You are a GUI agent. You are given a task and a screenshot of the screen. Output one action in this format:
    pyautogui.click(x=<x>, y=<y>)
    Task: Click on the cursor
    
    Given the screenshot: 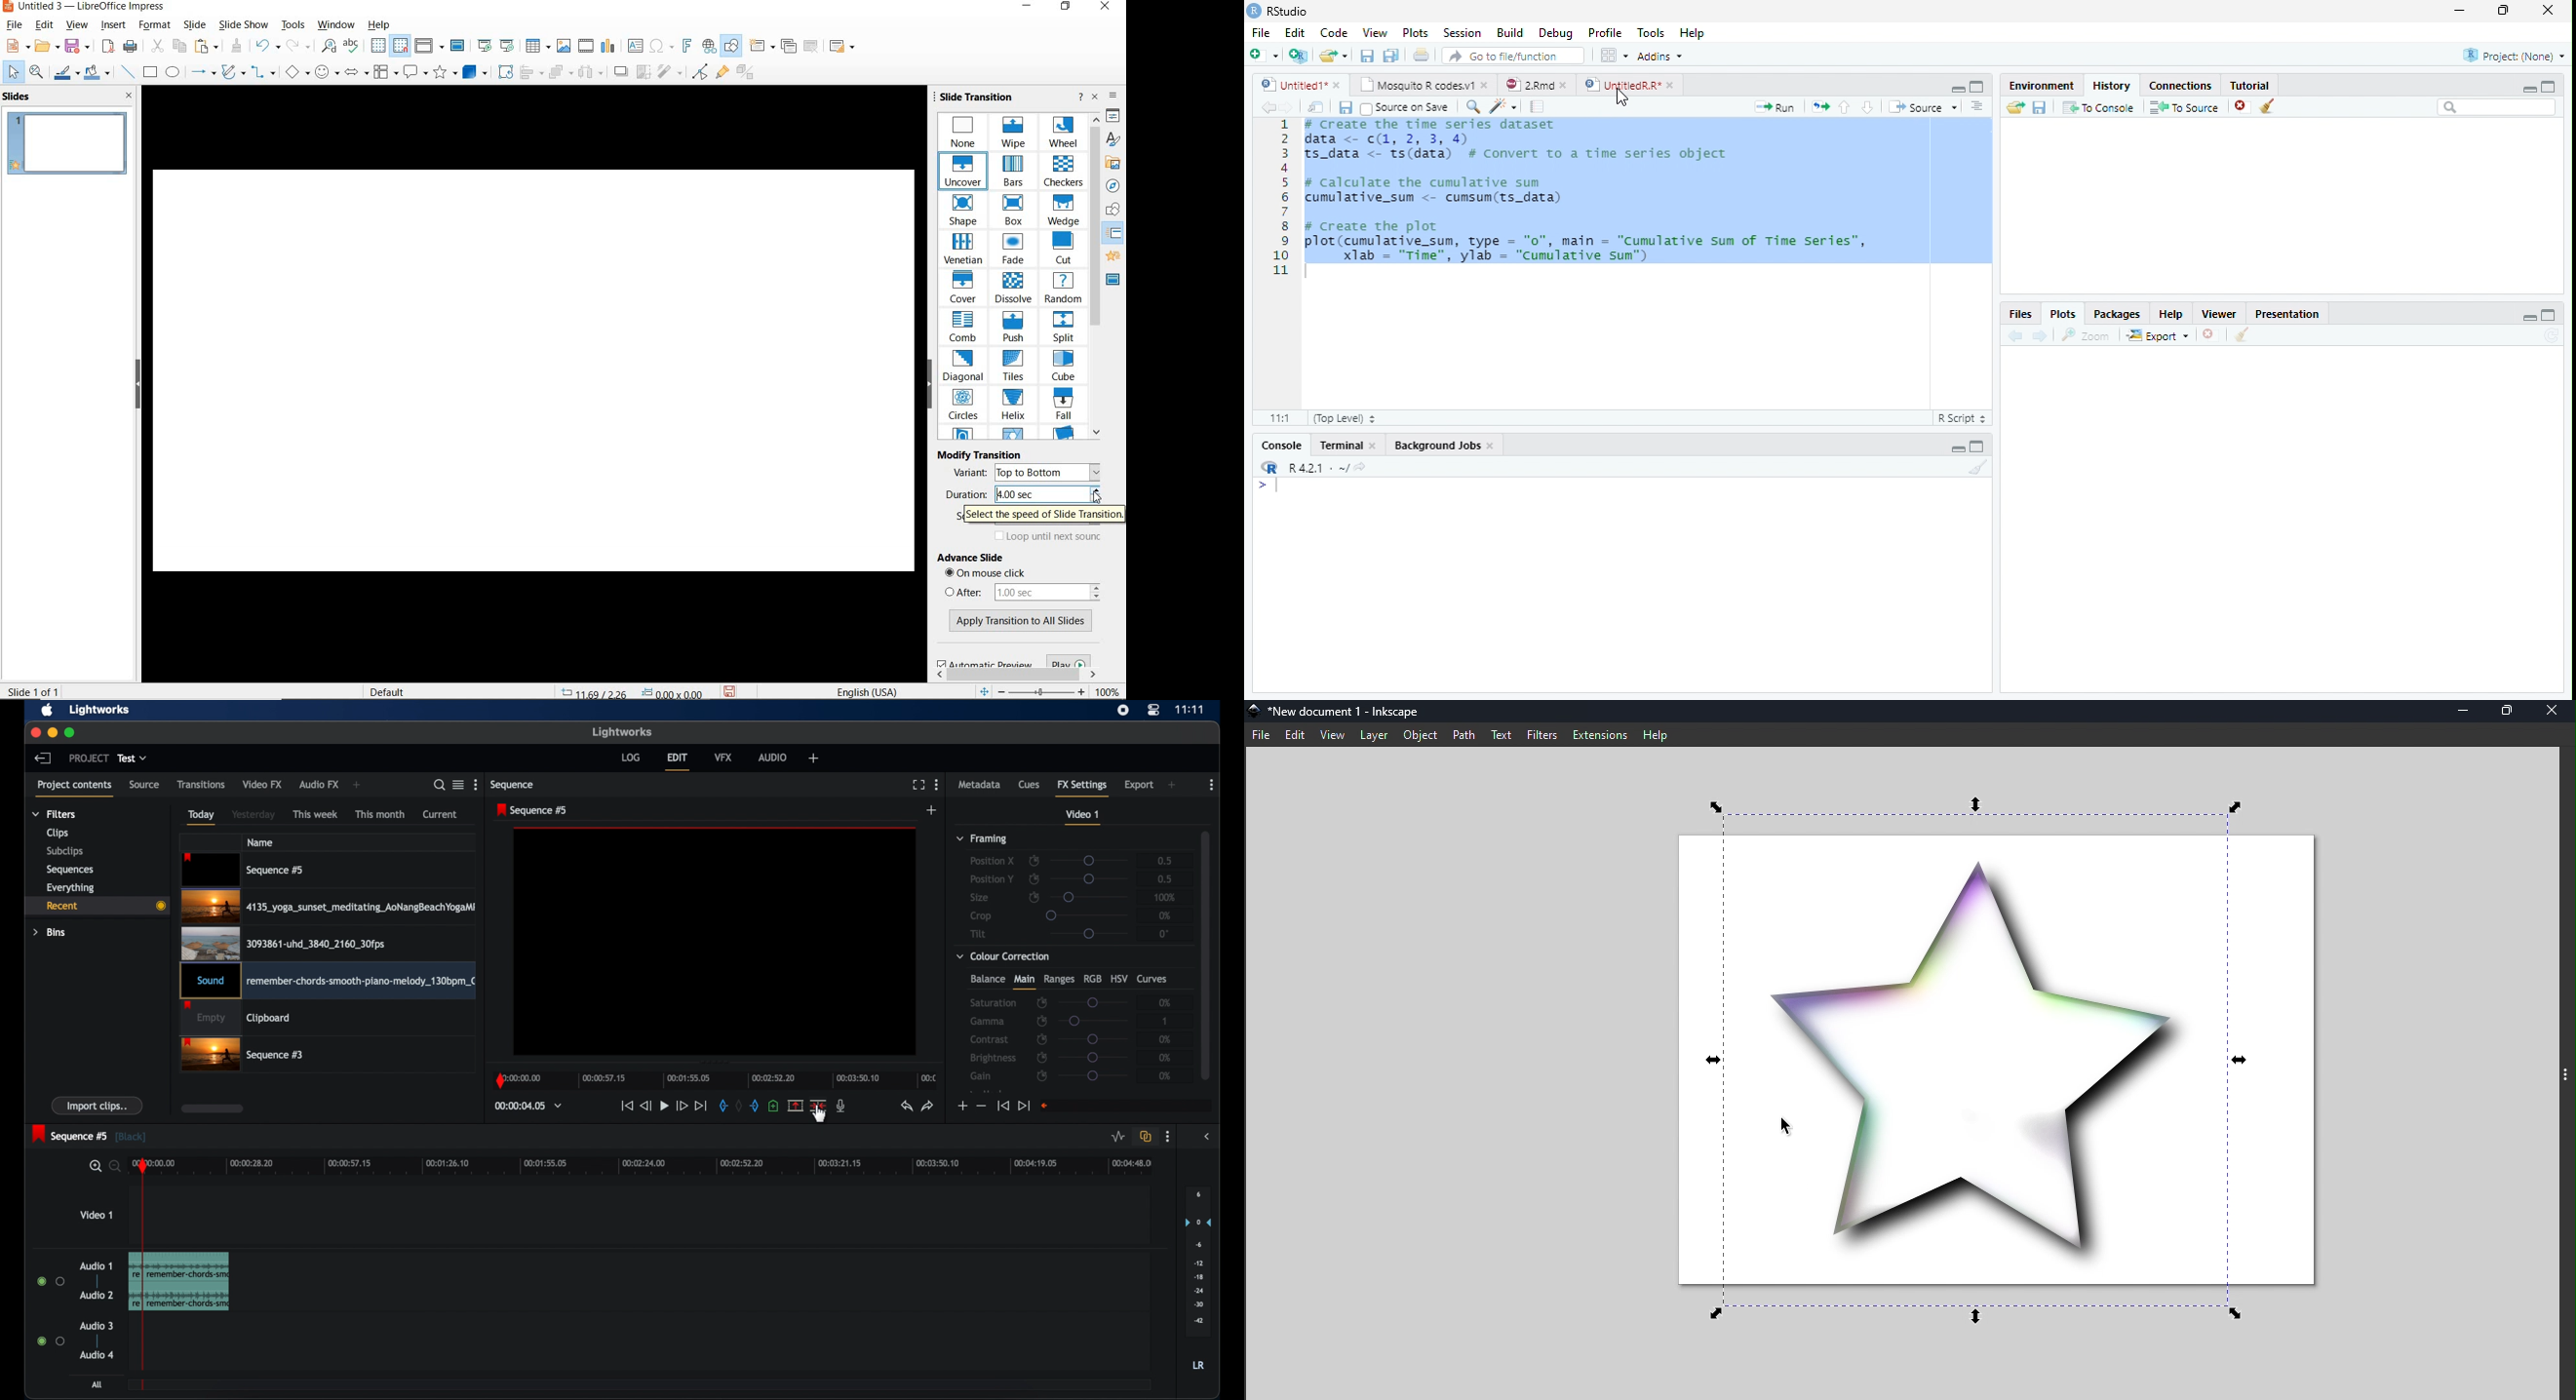 What is the action you would take?
    pyautogui.click(x=1096, y=497)
    